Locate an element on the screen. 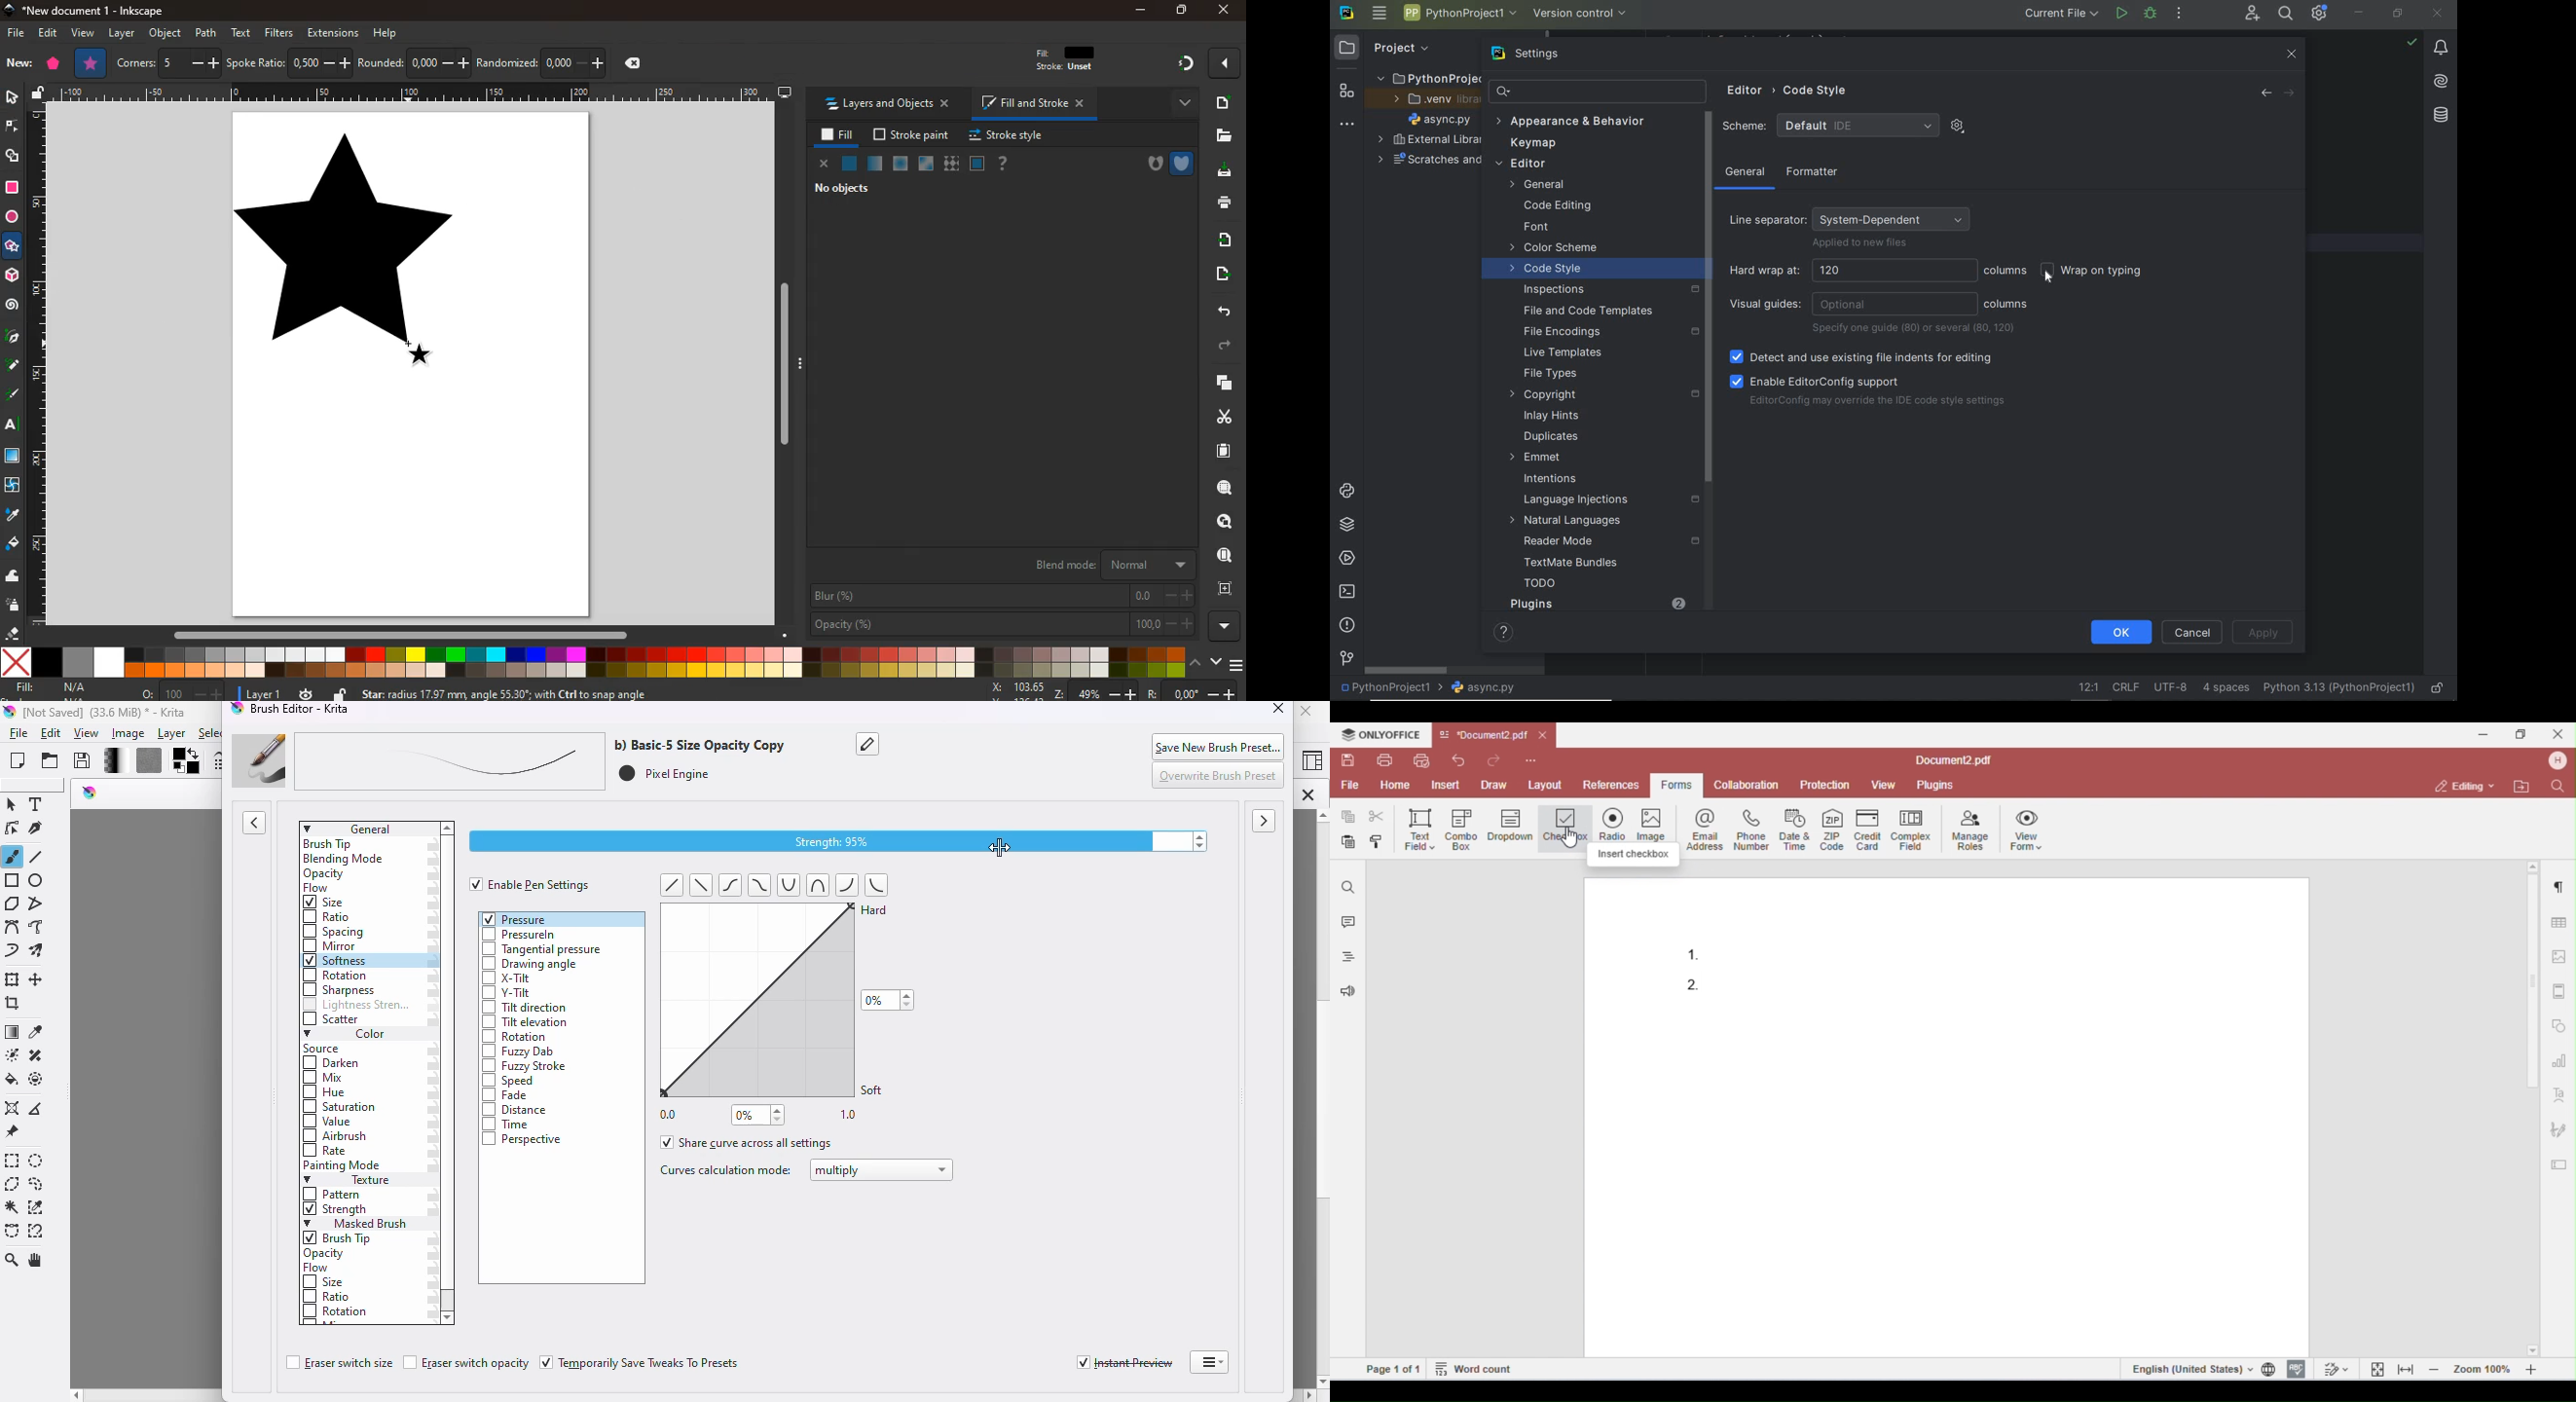  spoke ratio is located at coordinates (289, 62).